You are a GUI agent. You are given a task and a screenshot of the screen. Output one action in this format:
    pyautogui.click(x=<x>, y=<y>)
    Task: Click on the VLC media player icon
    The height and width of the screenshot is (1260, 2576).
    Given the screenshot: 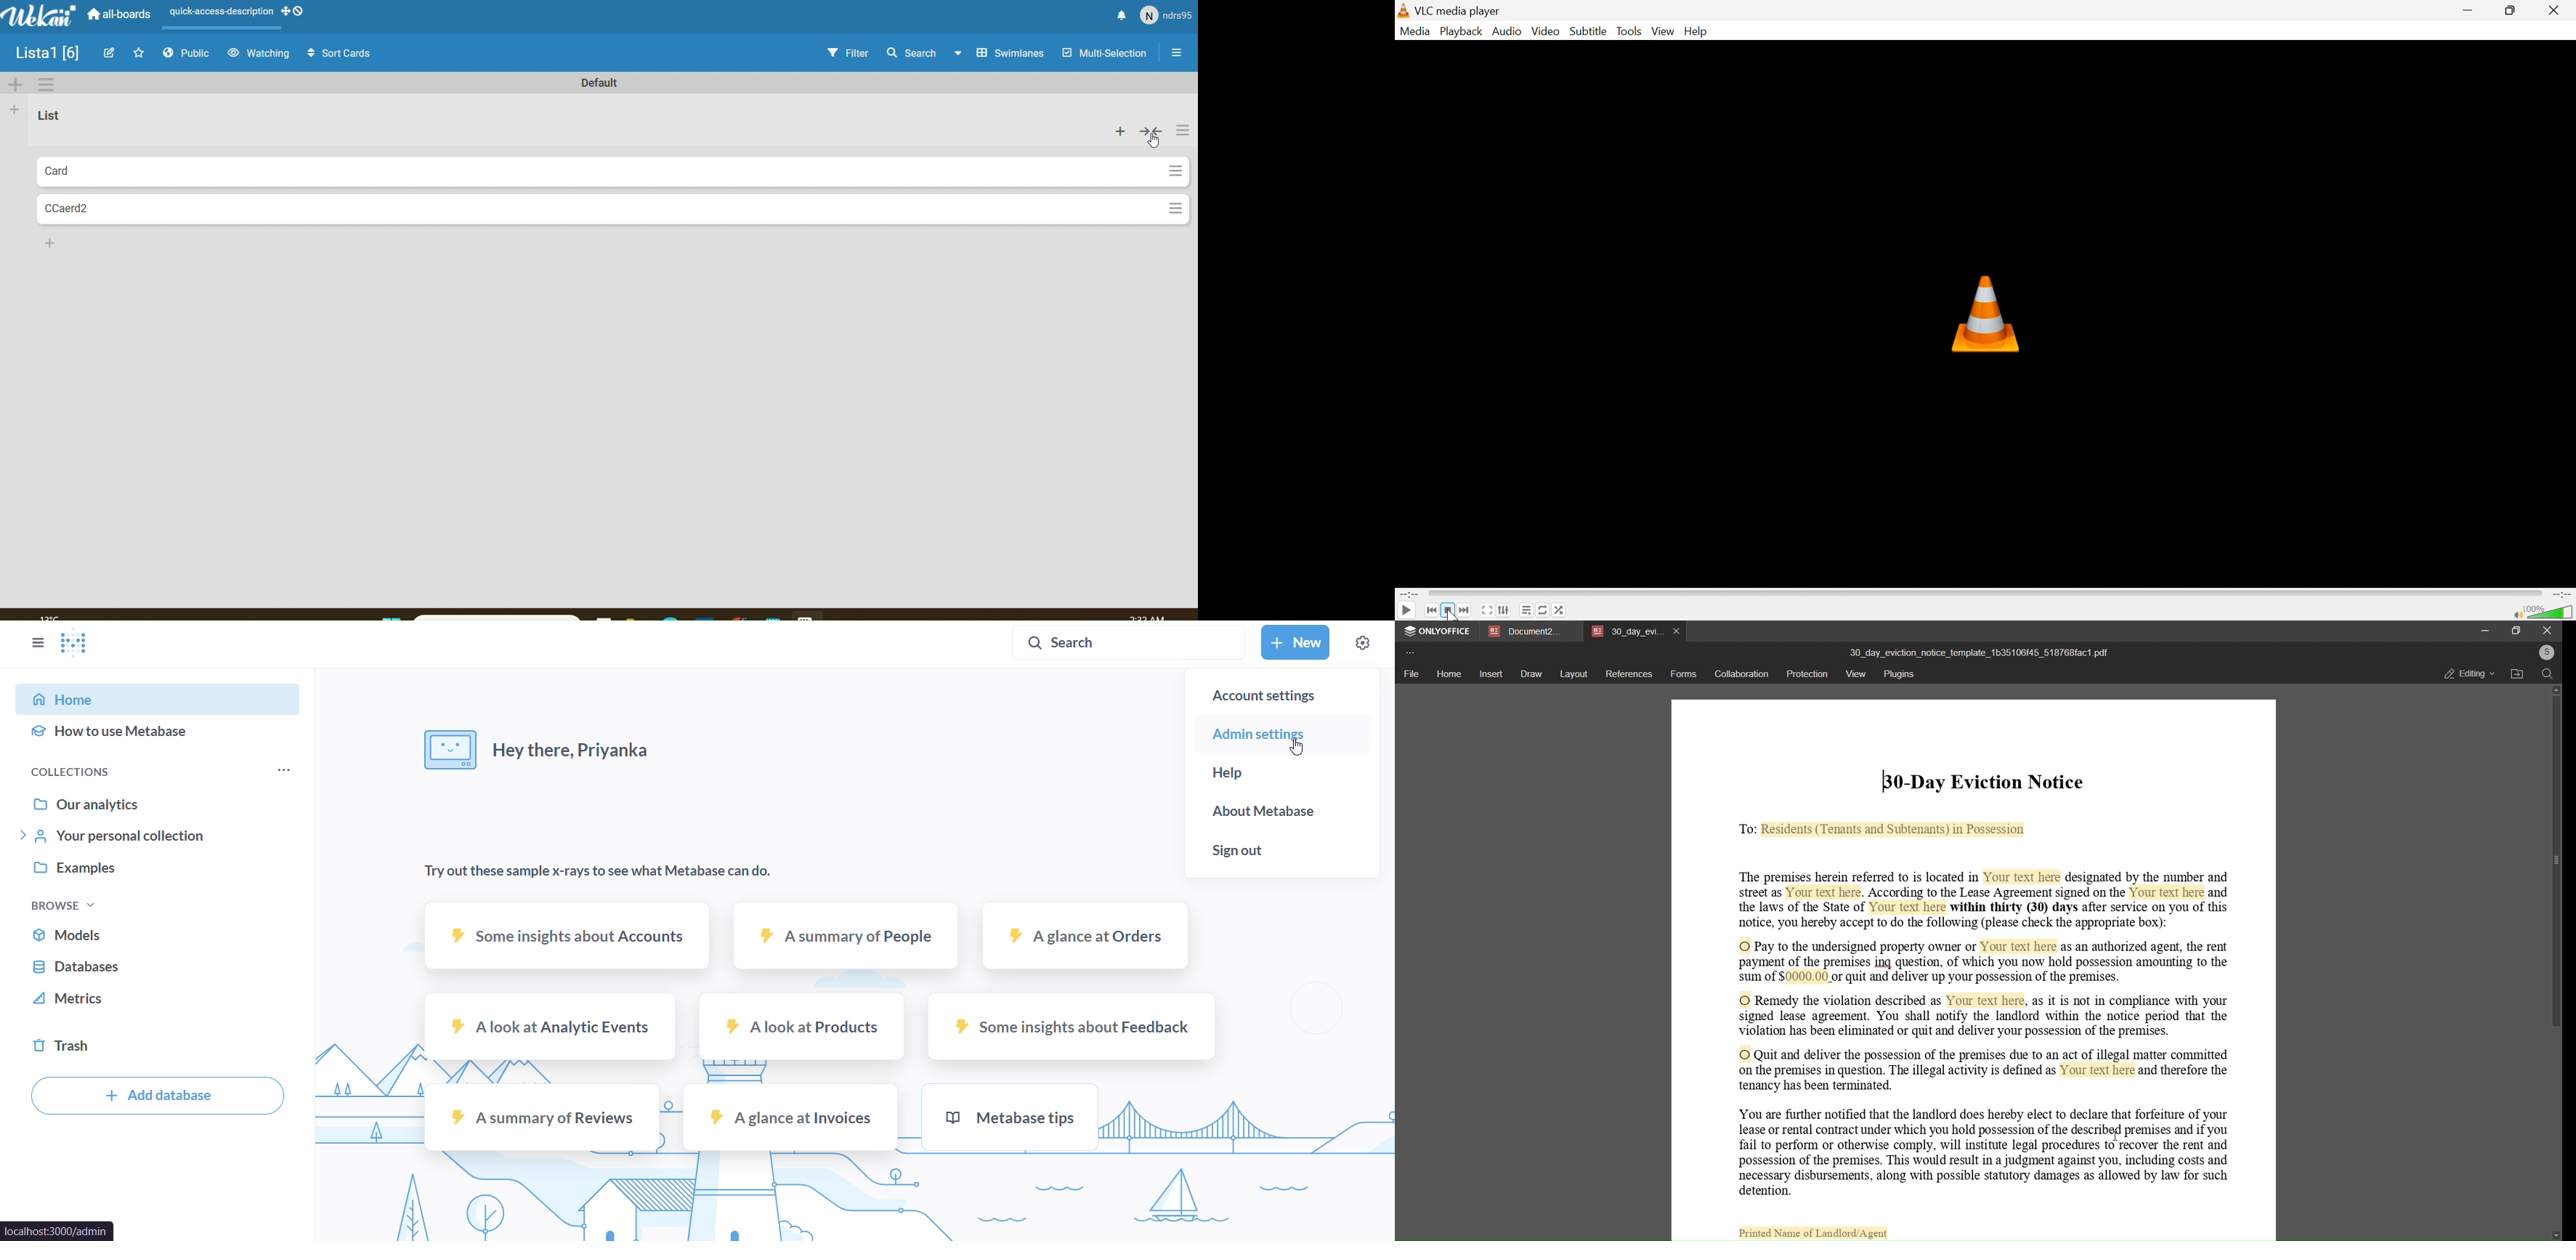 What is the action you would take?
    pyautogui.click(x=1988, y=313)
    